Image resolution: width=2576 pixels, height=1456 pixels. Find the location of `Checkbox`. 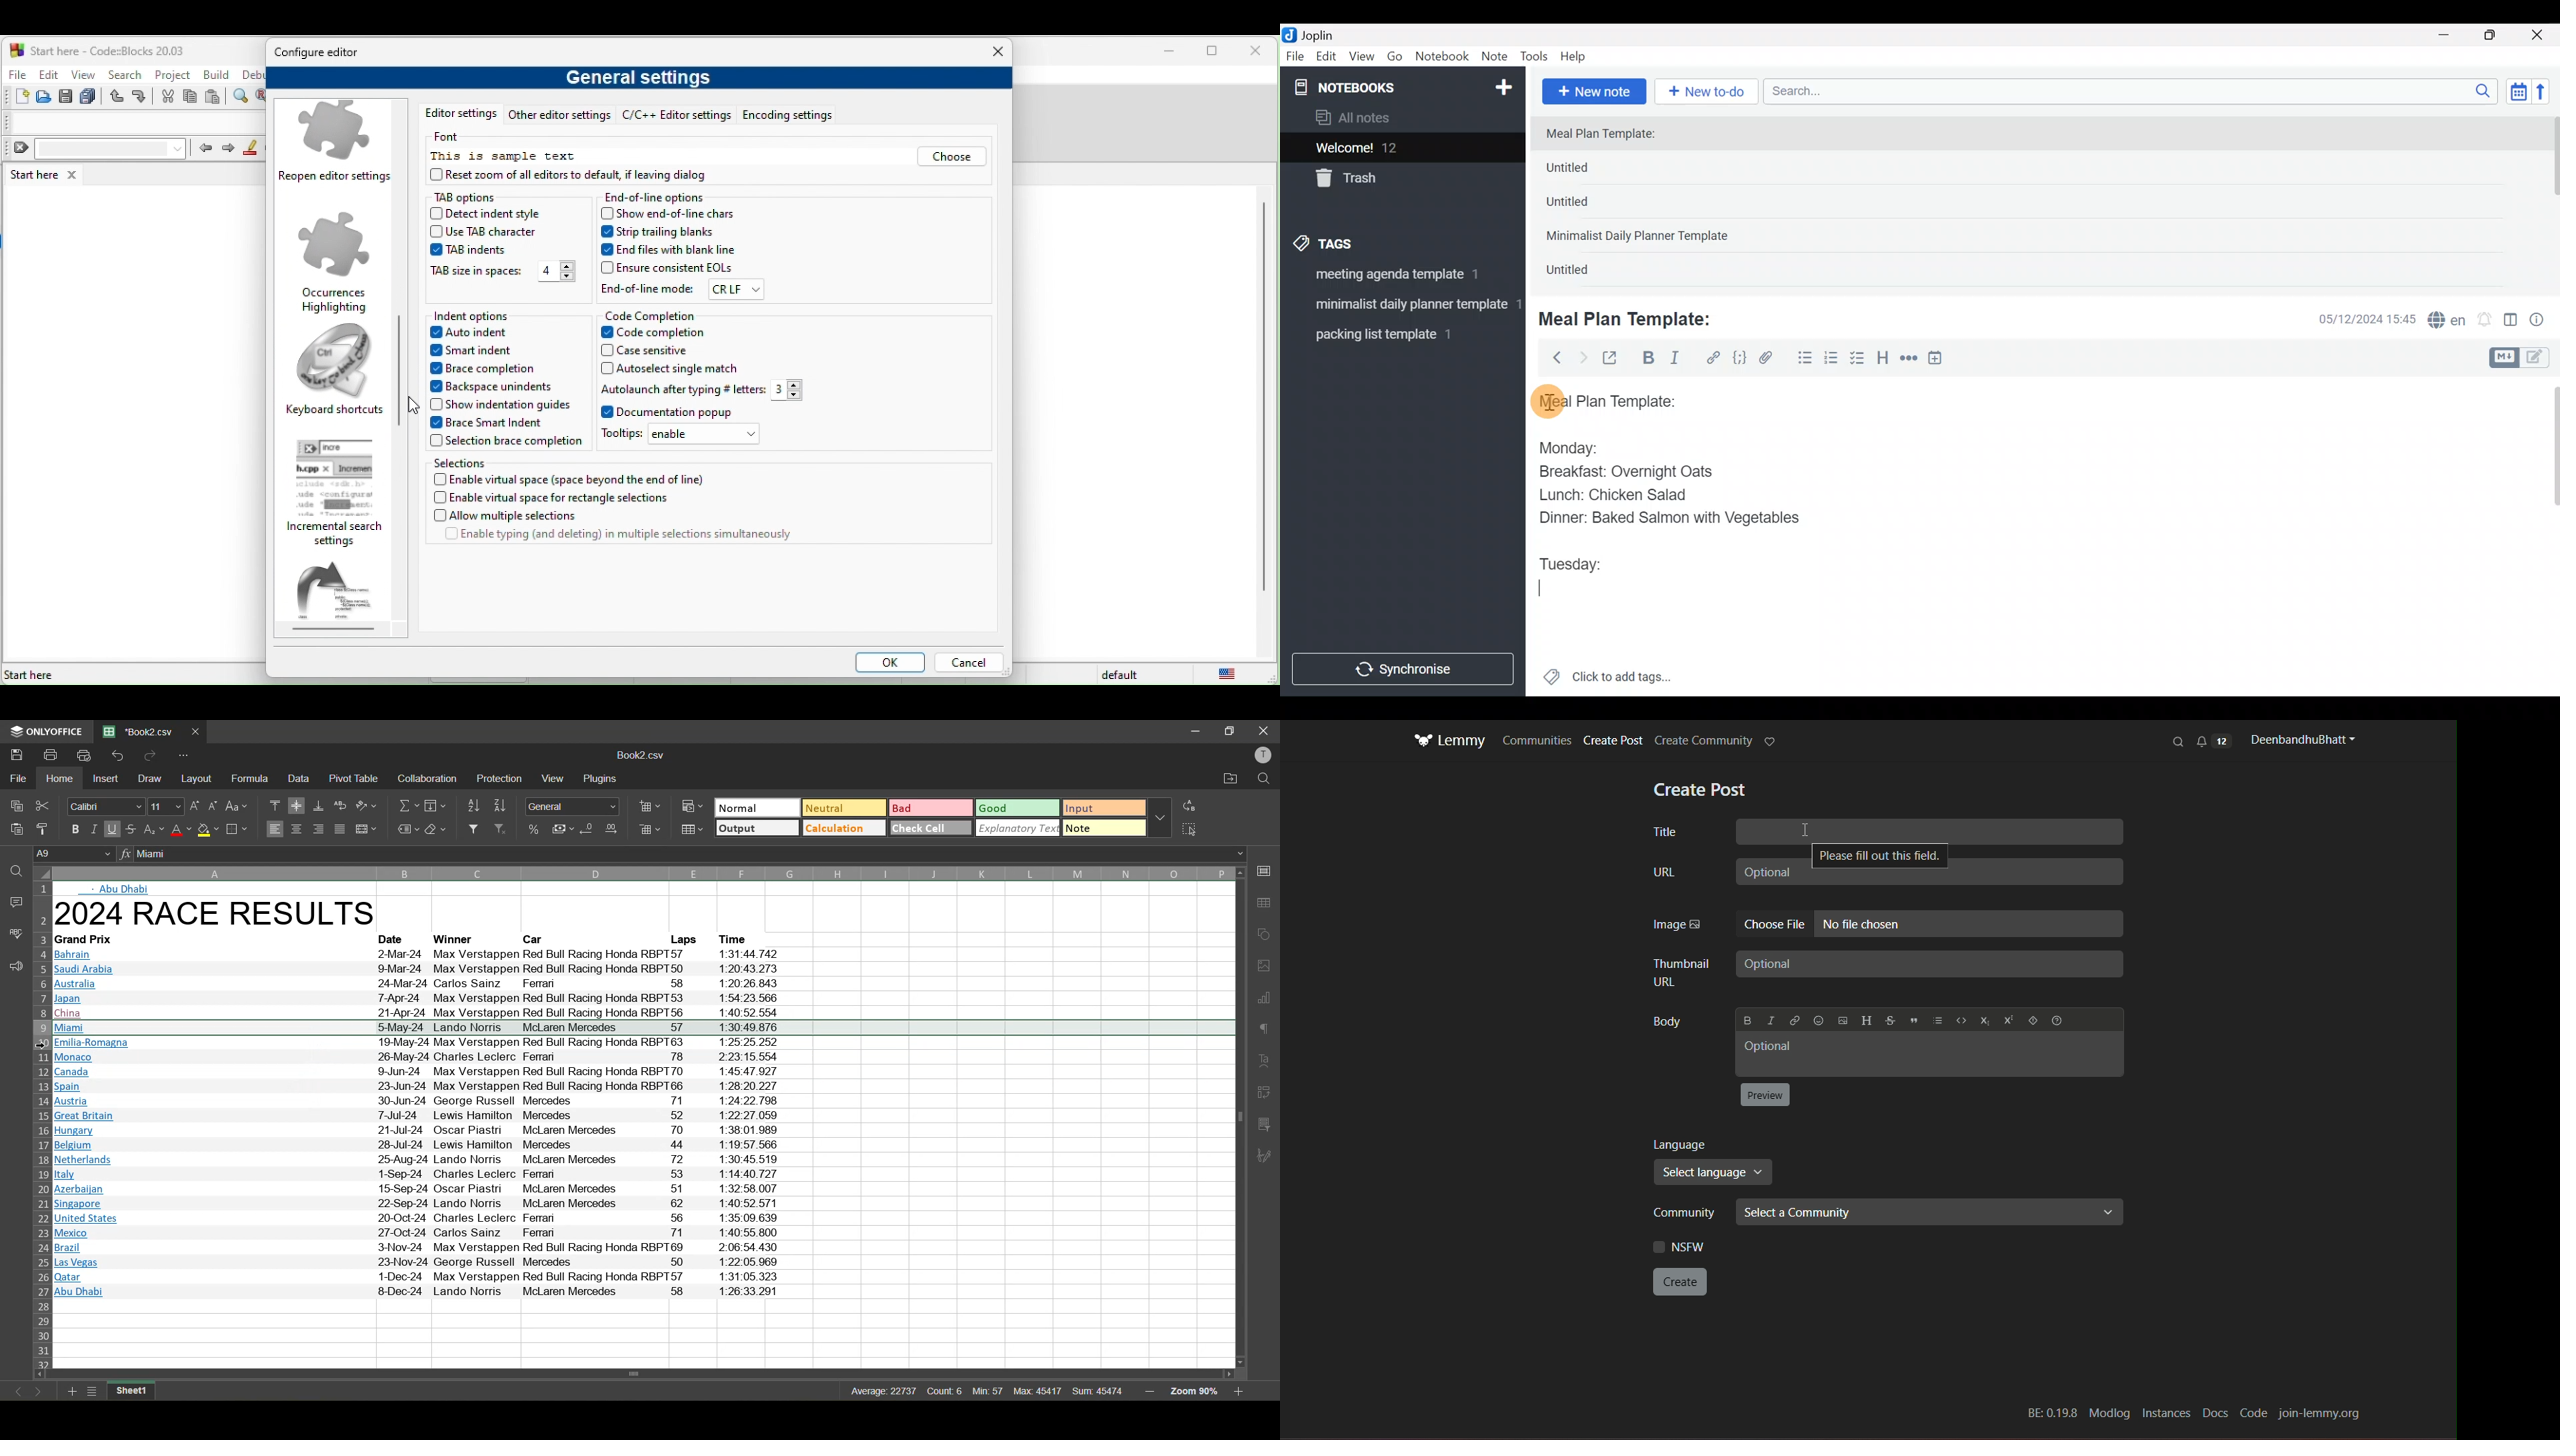

Checkbox is located at coordinates (1859, 359).